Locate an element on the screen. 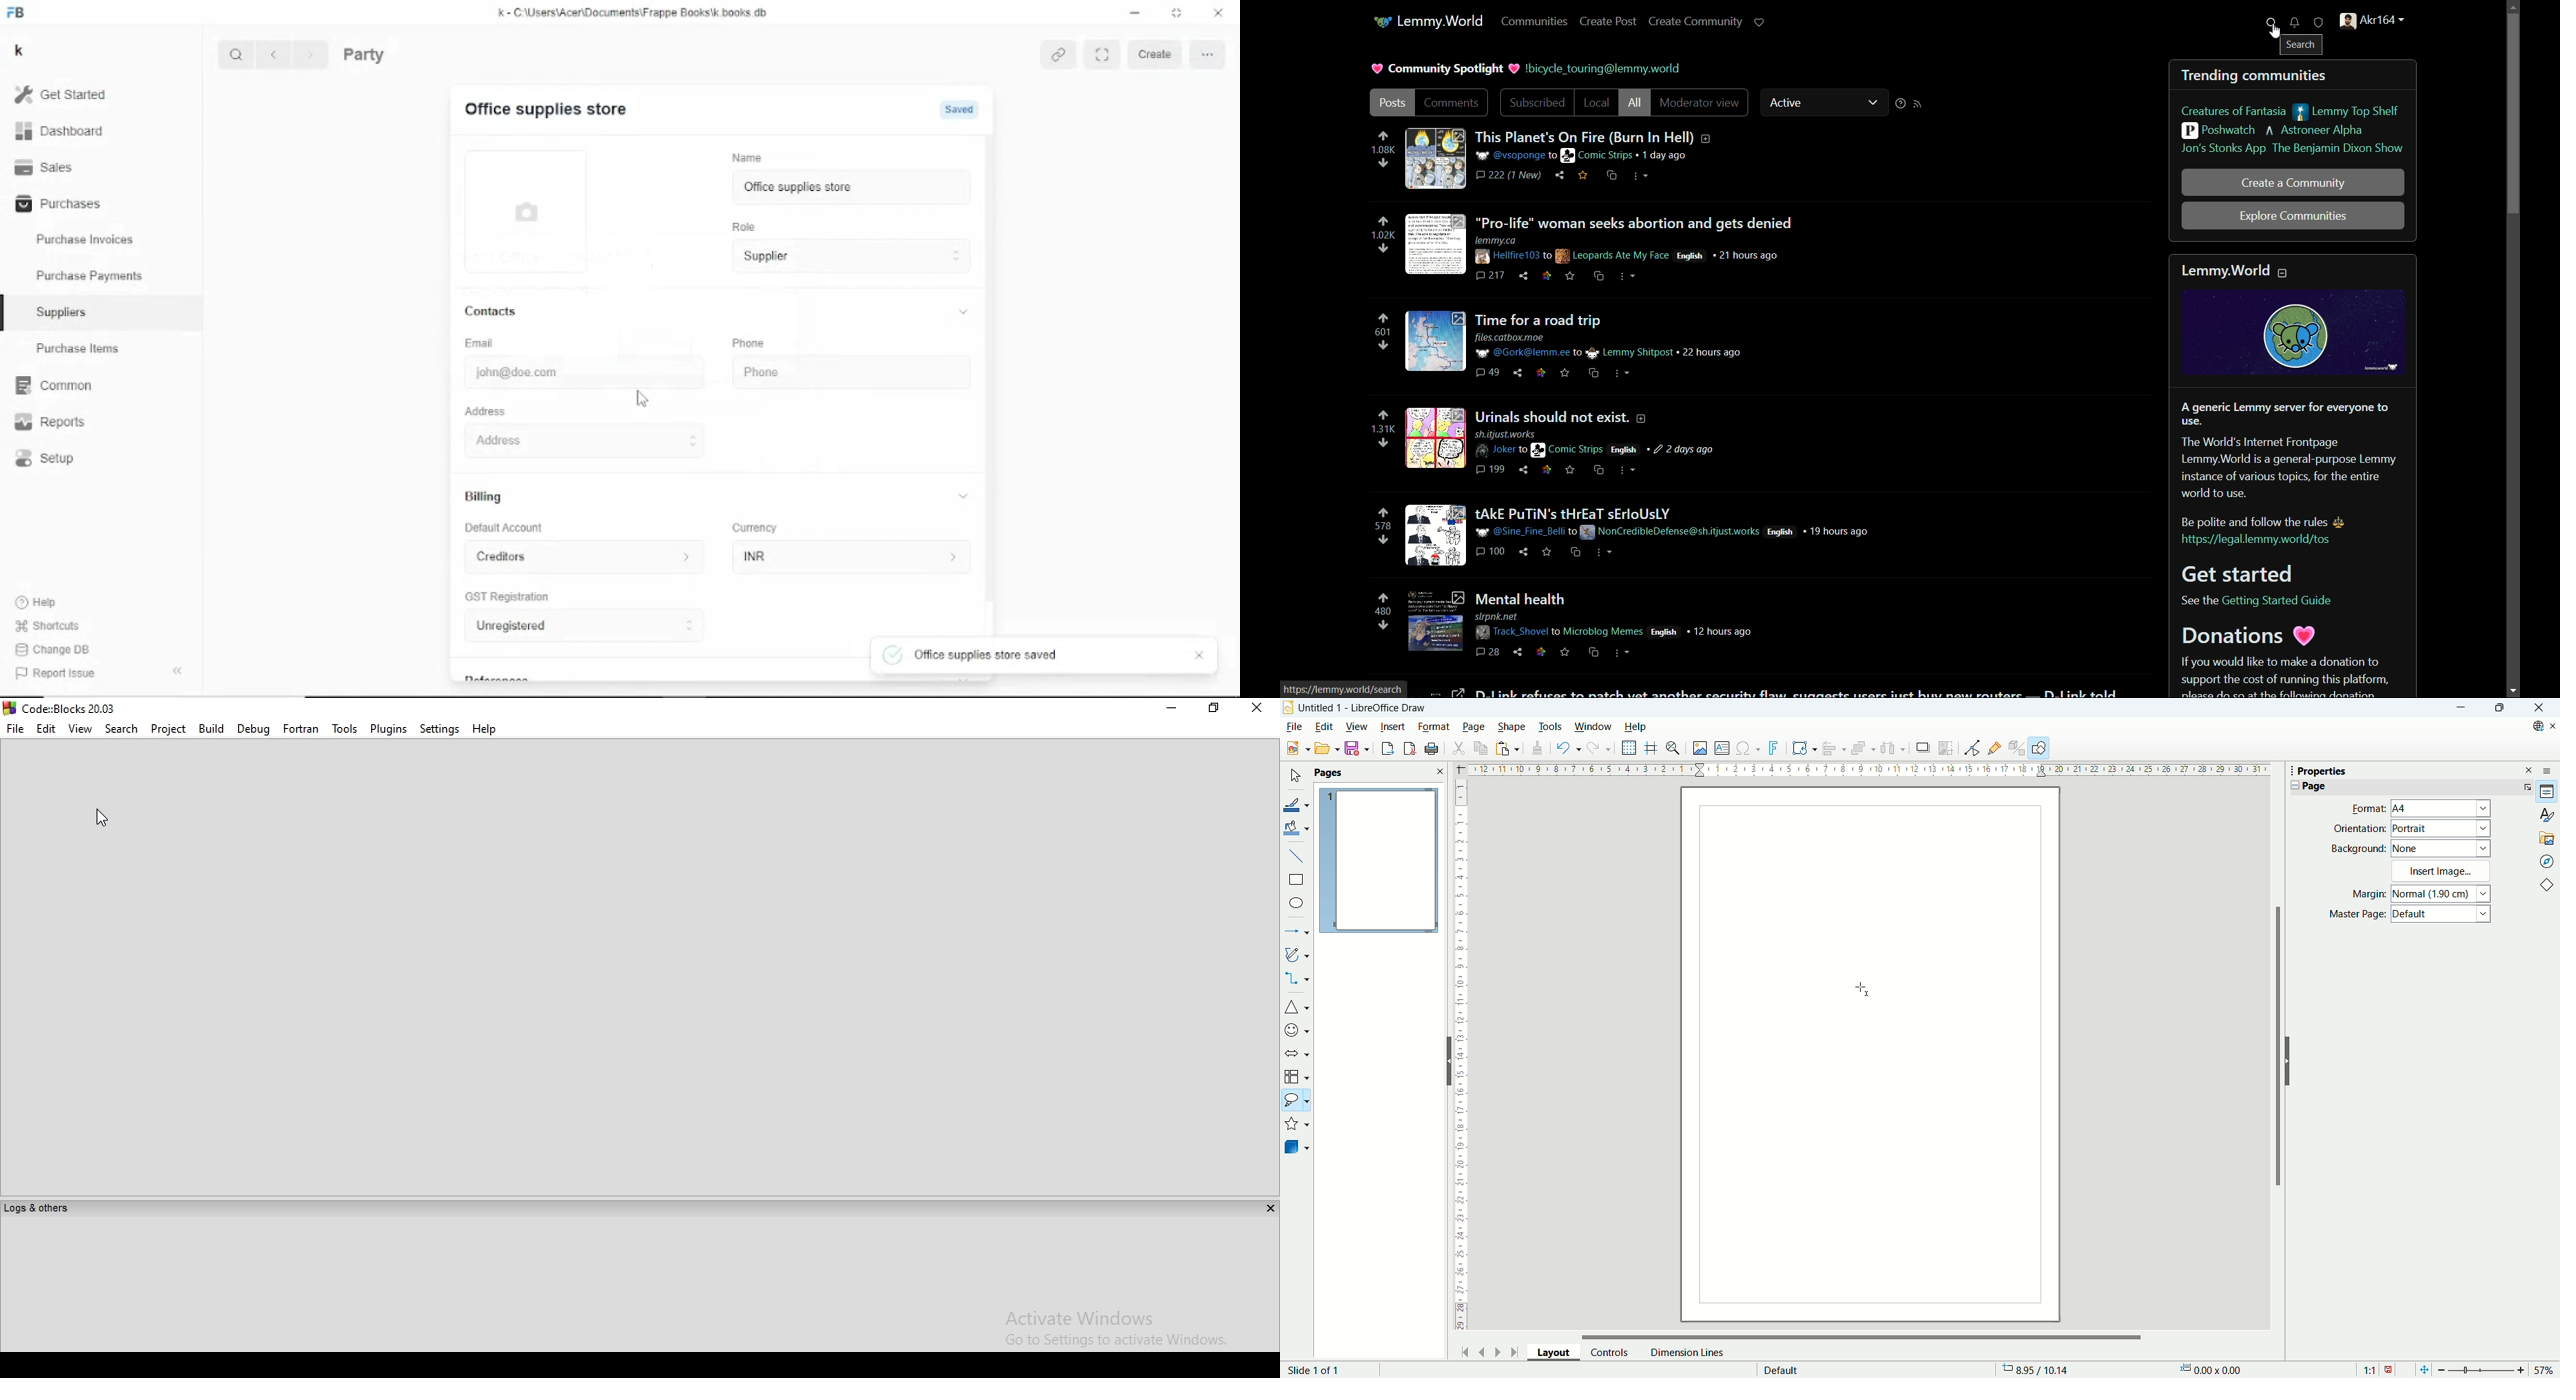  align object is located at coordinates (1837, 749).